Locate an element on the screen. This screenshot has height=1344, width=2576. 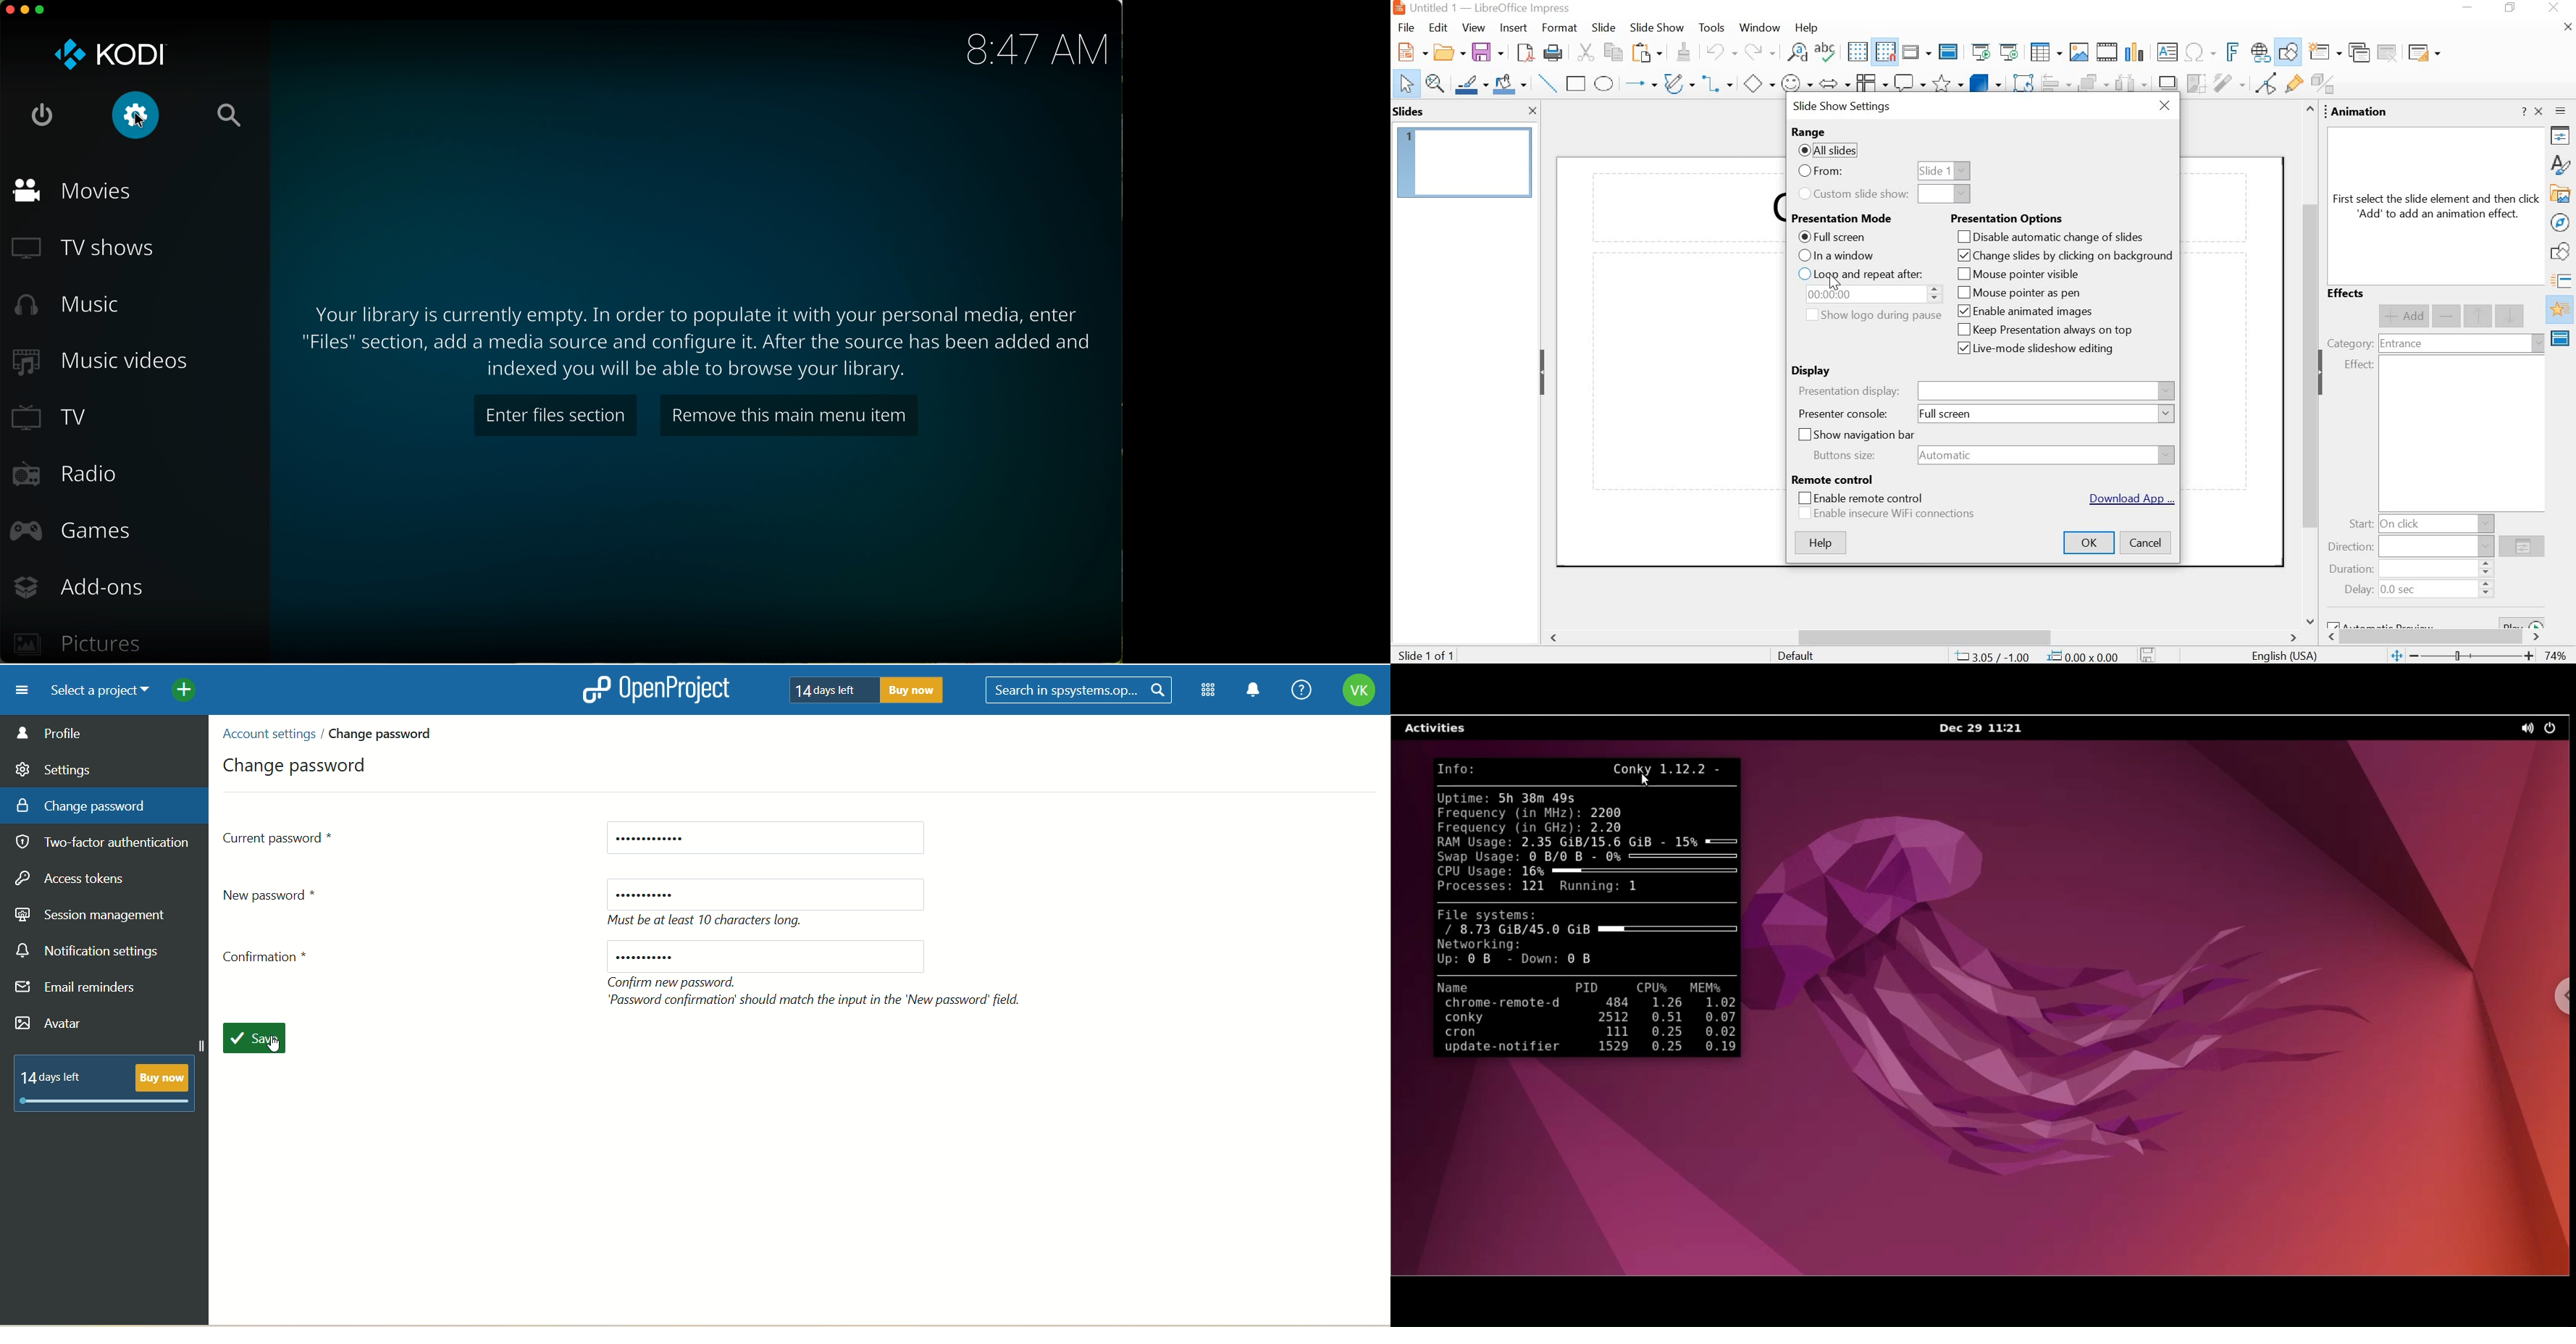
collapse is located at coordinates (2325, 373).